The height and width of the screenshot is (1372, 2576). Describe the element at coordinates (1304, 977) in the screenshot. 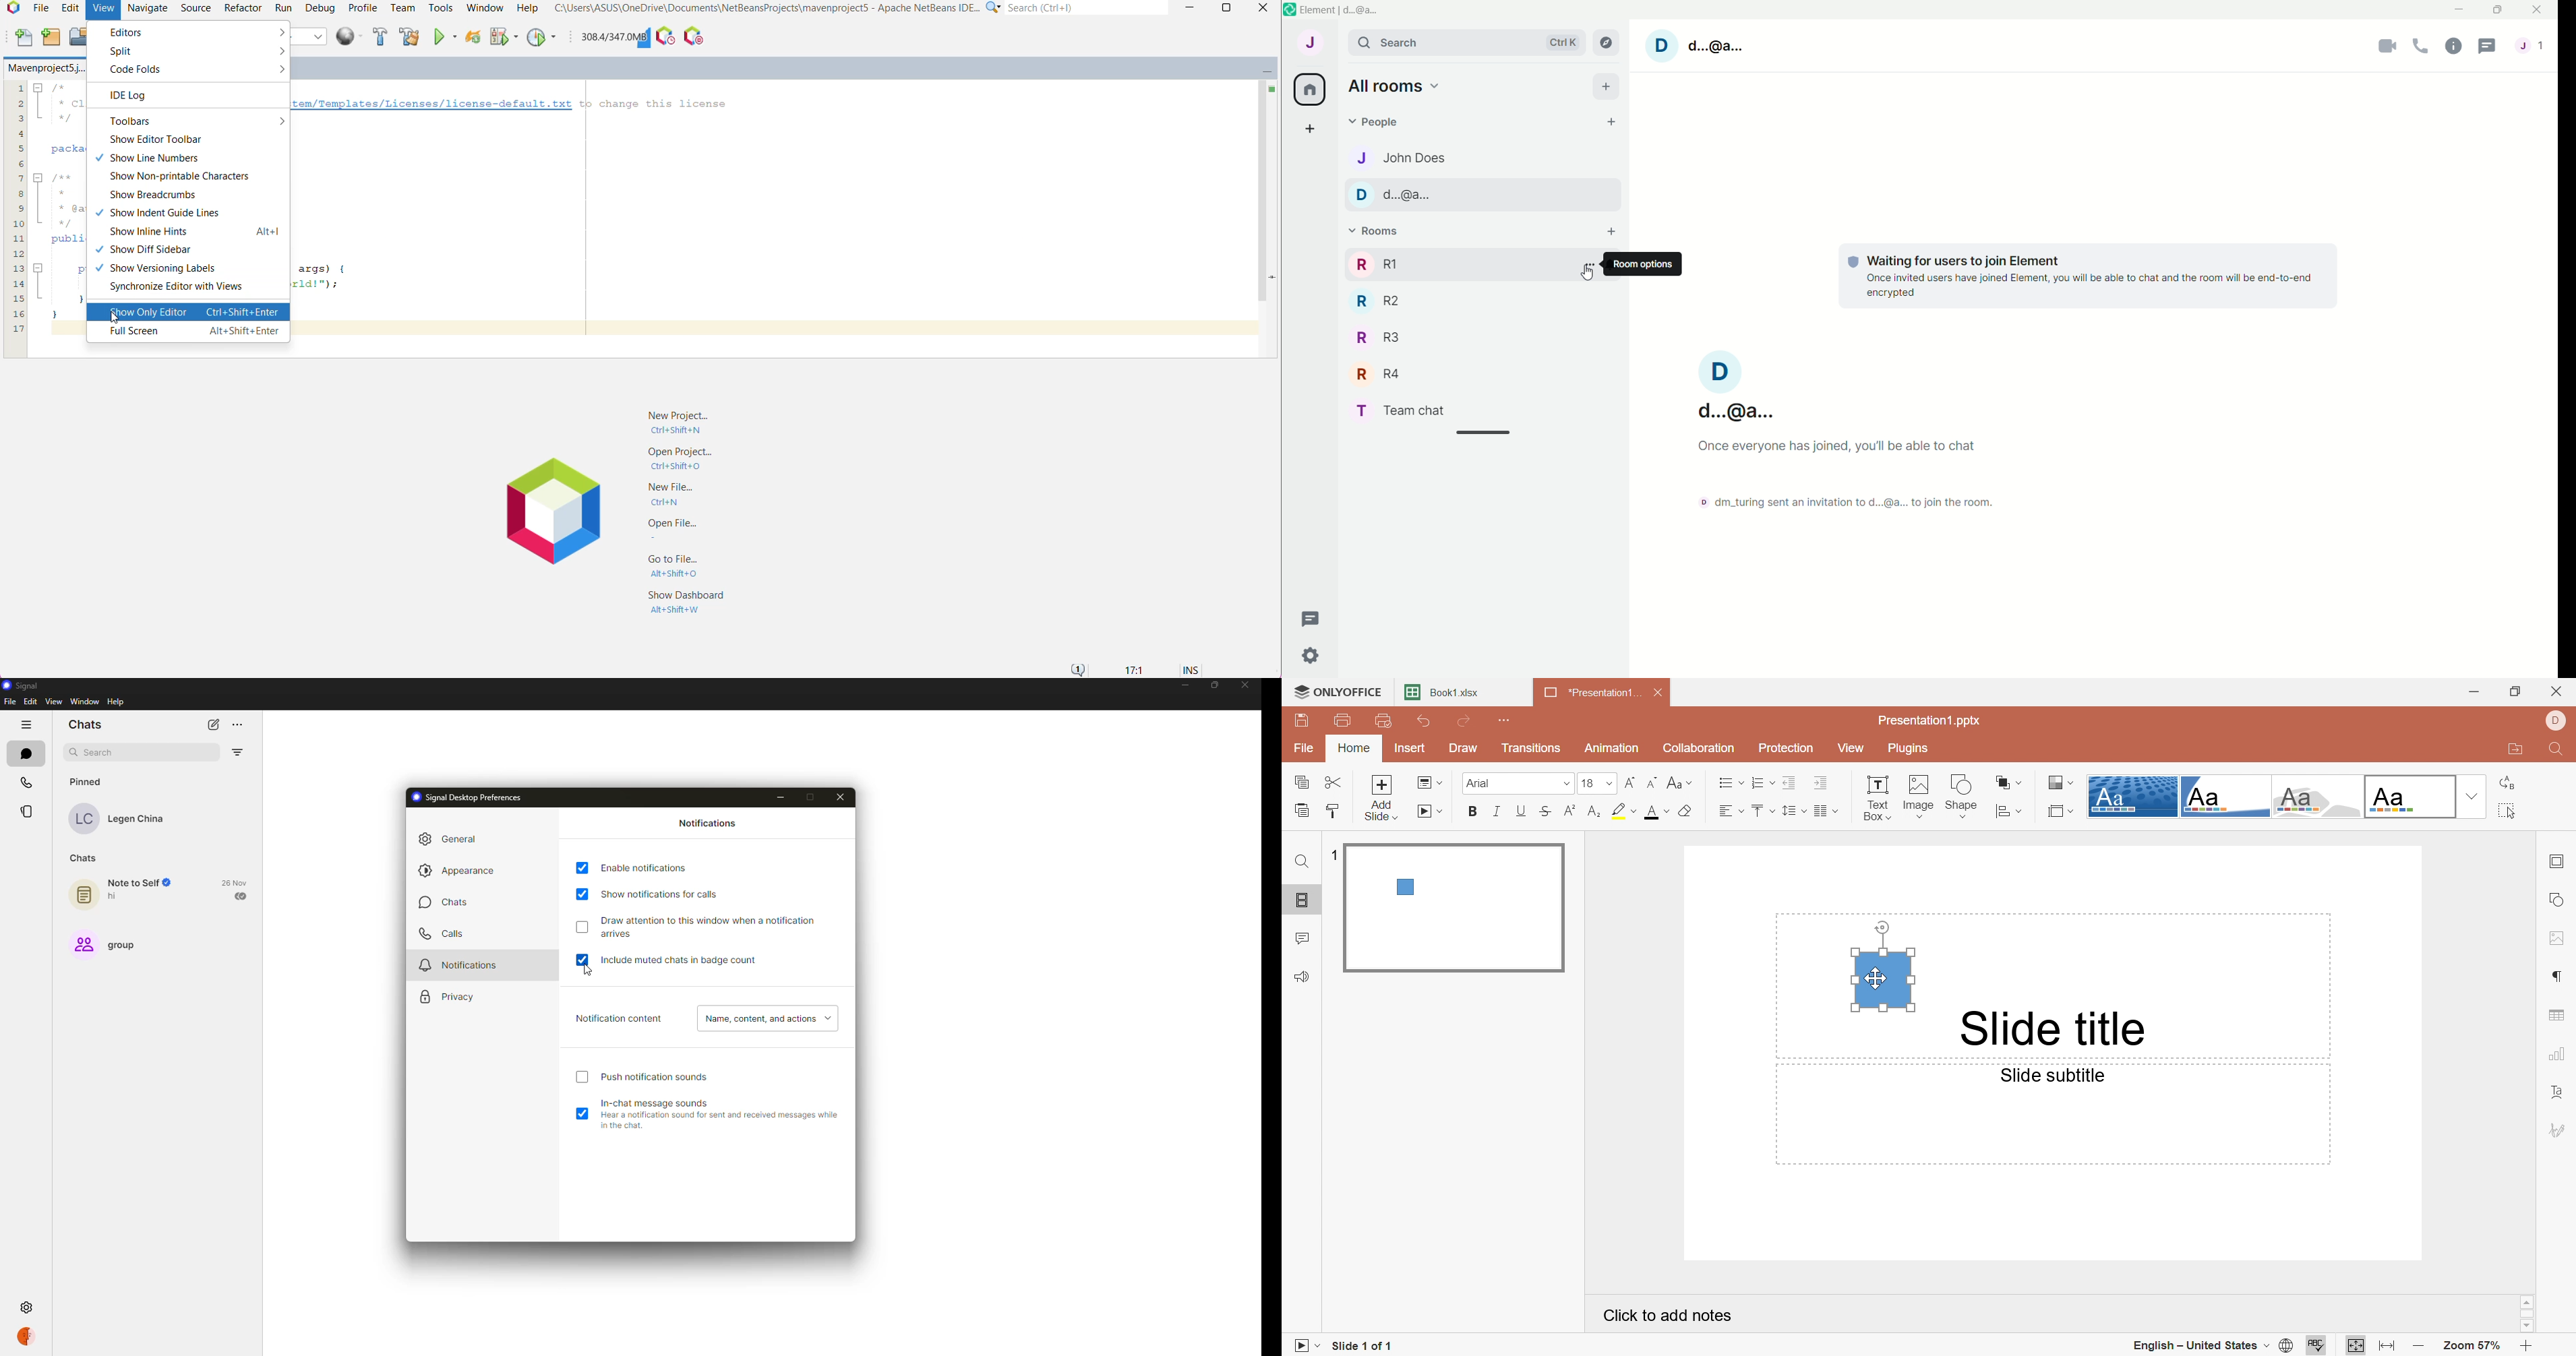

I see `Feedback & Support` at that location.